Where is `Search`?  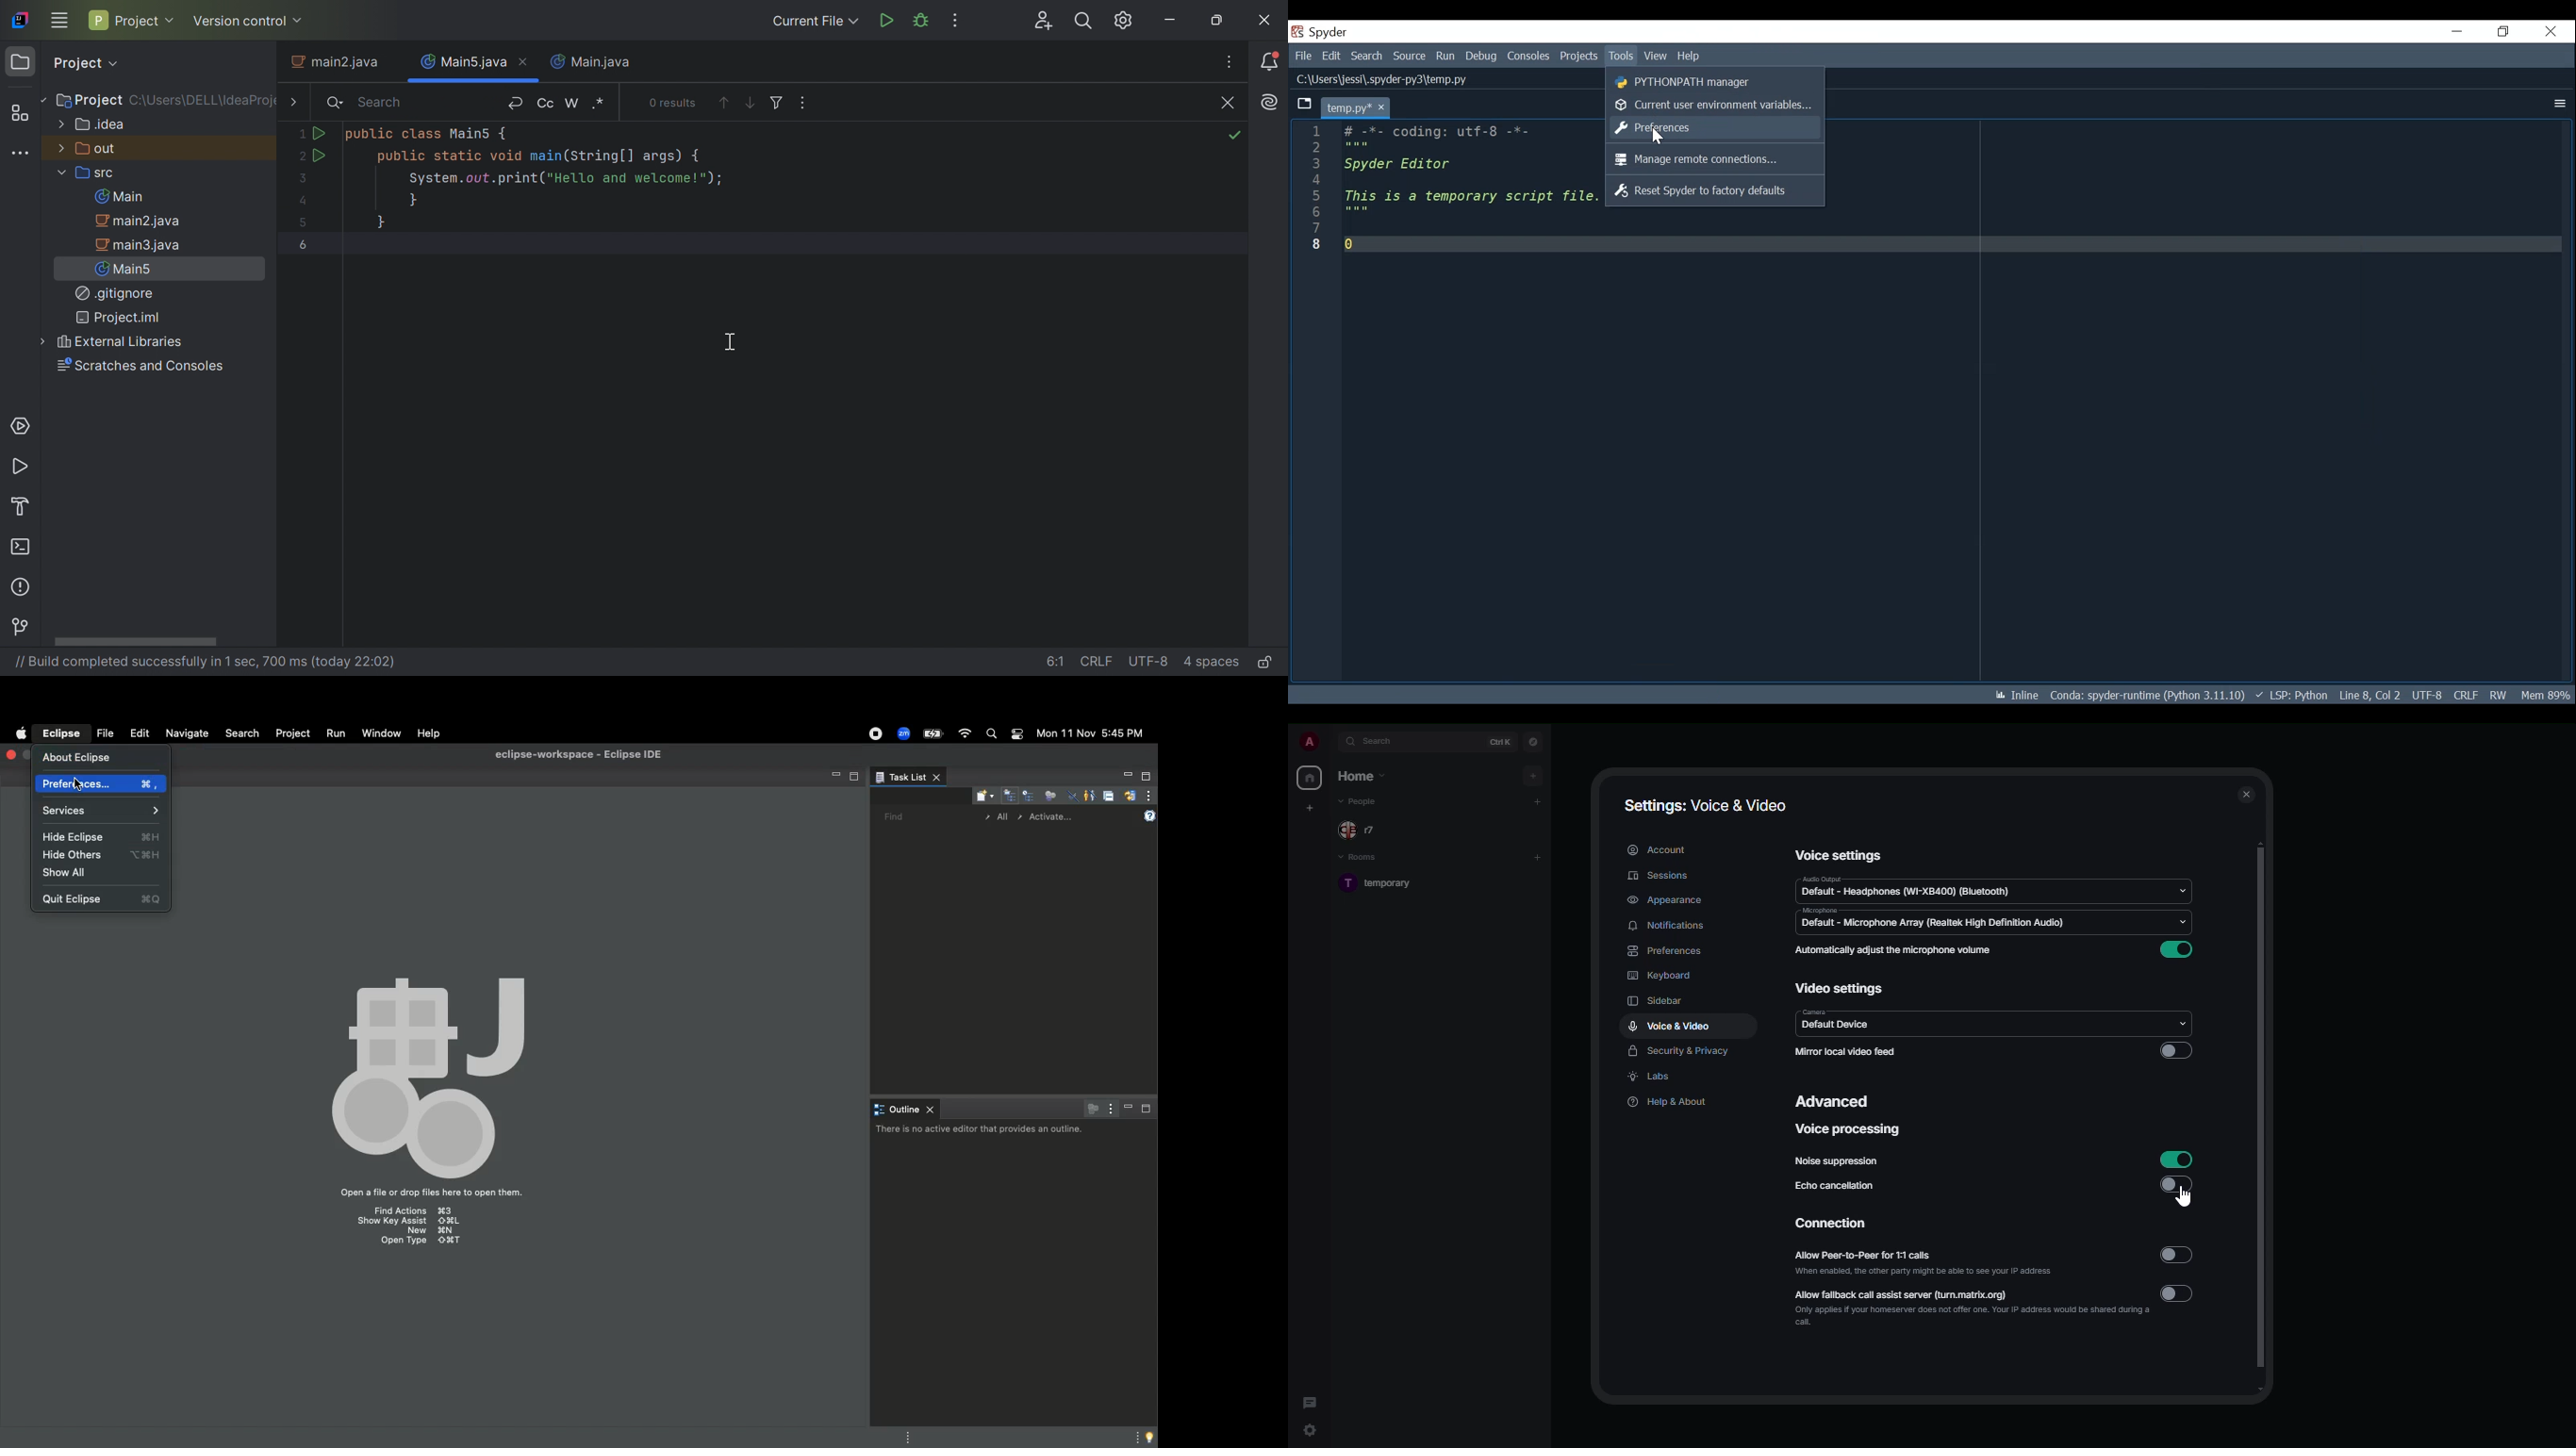 Search is located at coordinates (1367, 56).